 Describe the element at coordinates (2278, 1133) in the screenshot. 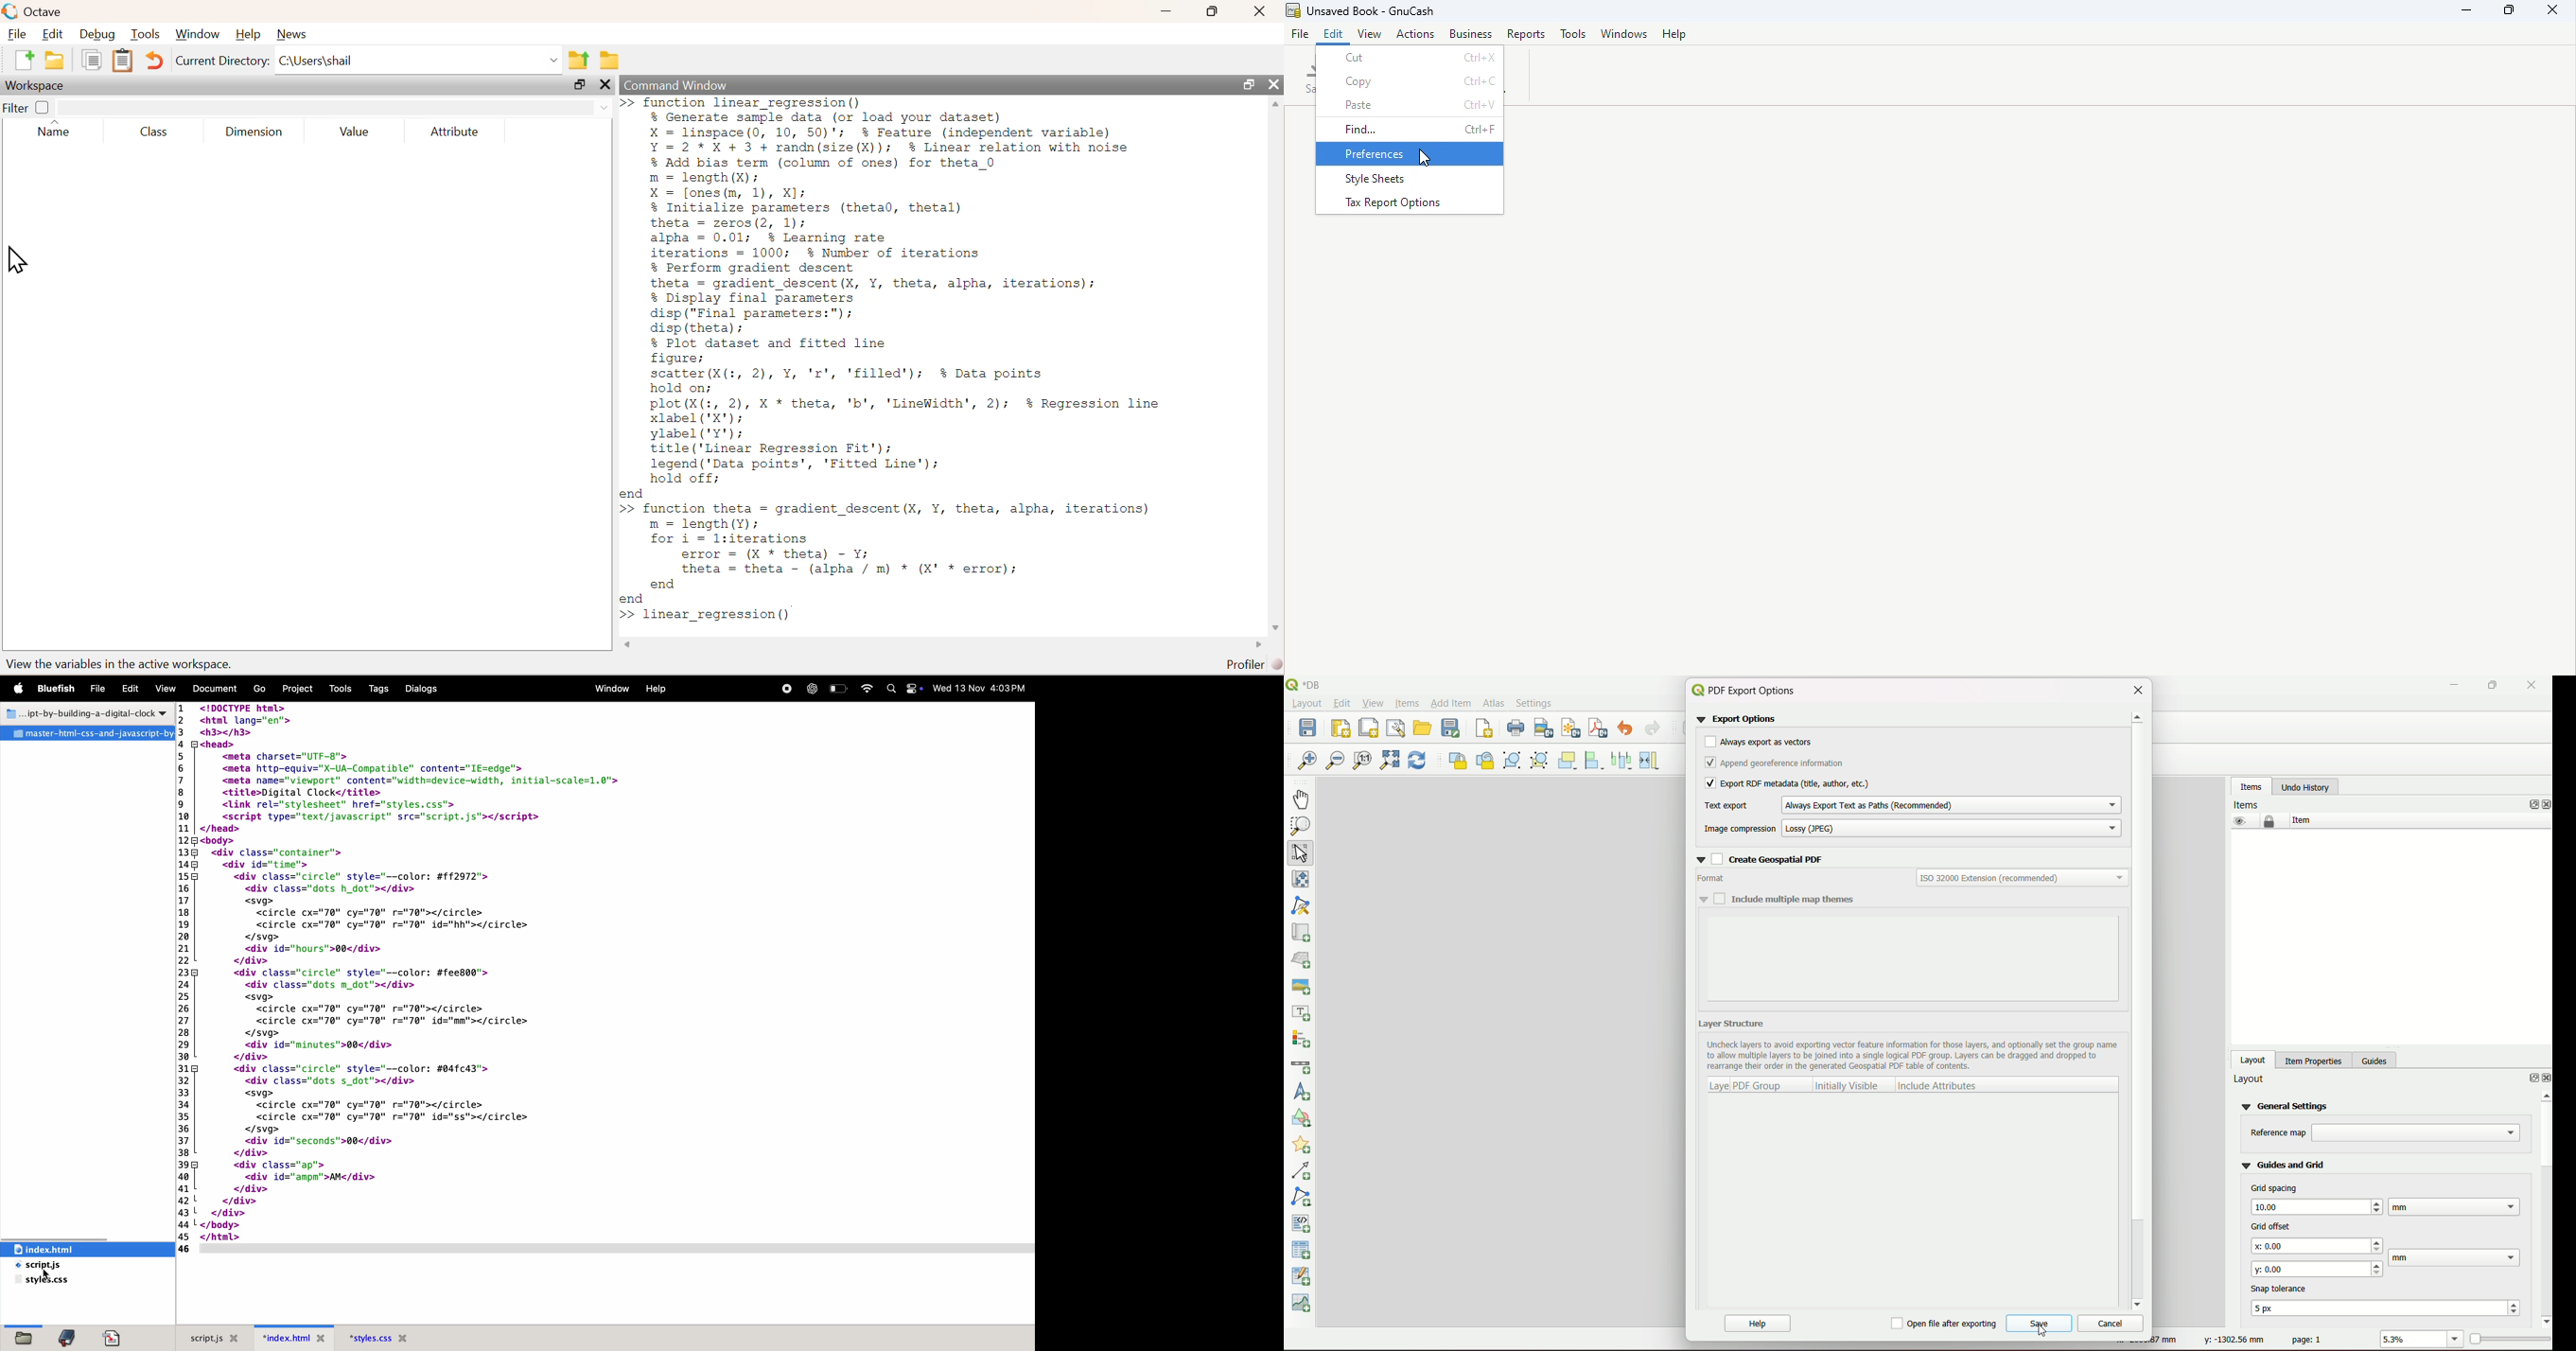

I see `Reference map` at that location.